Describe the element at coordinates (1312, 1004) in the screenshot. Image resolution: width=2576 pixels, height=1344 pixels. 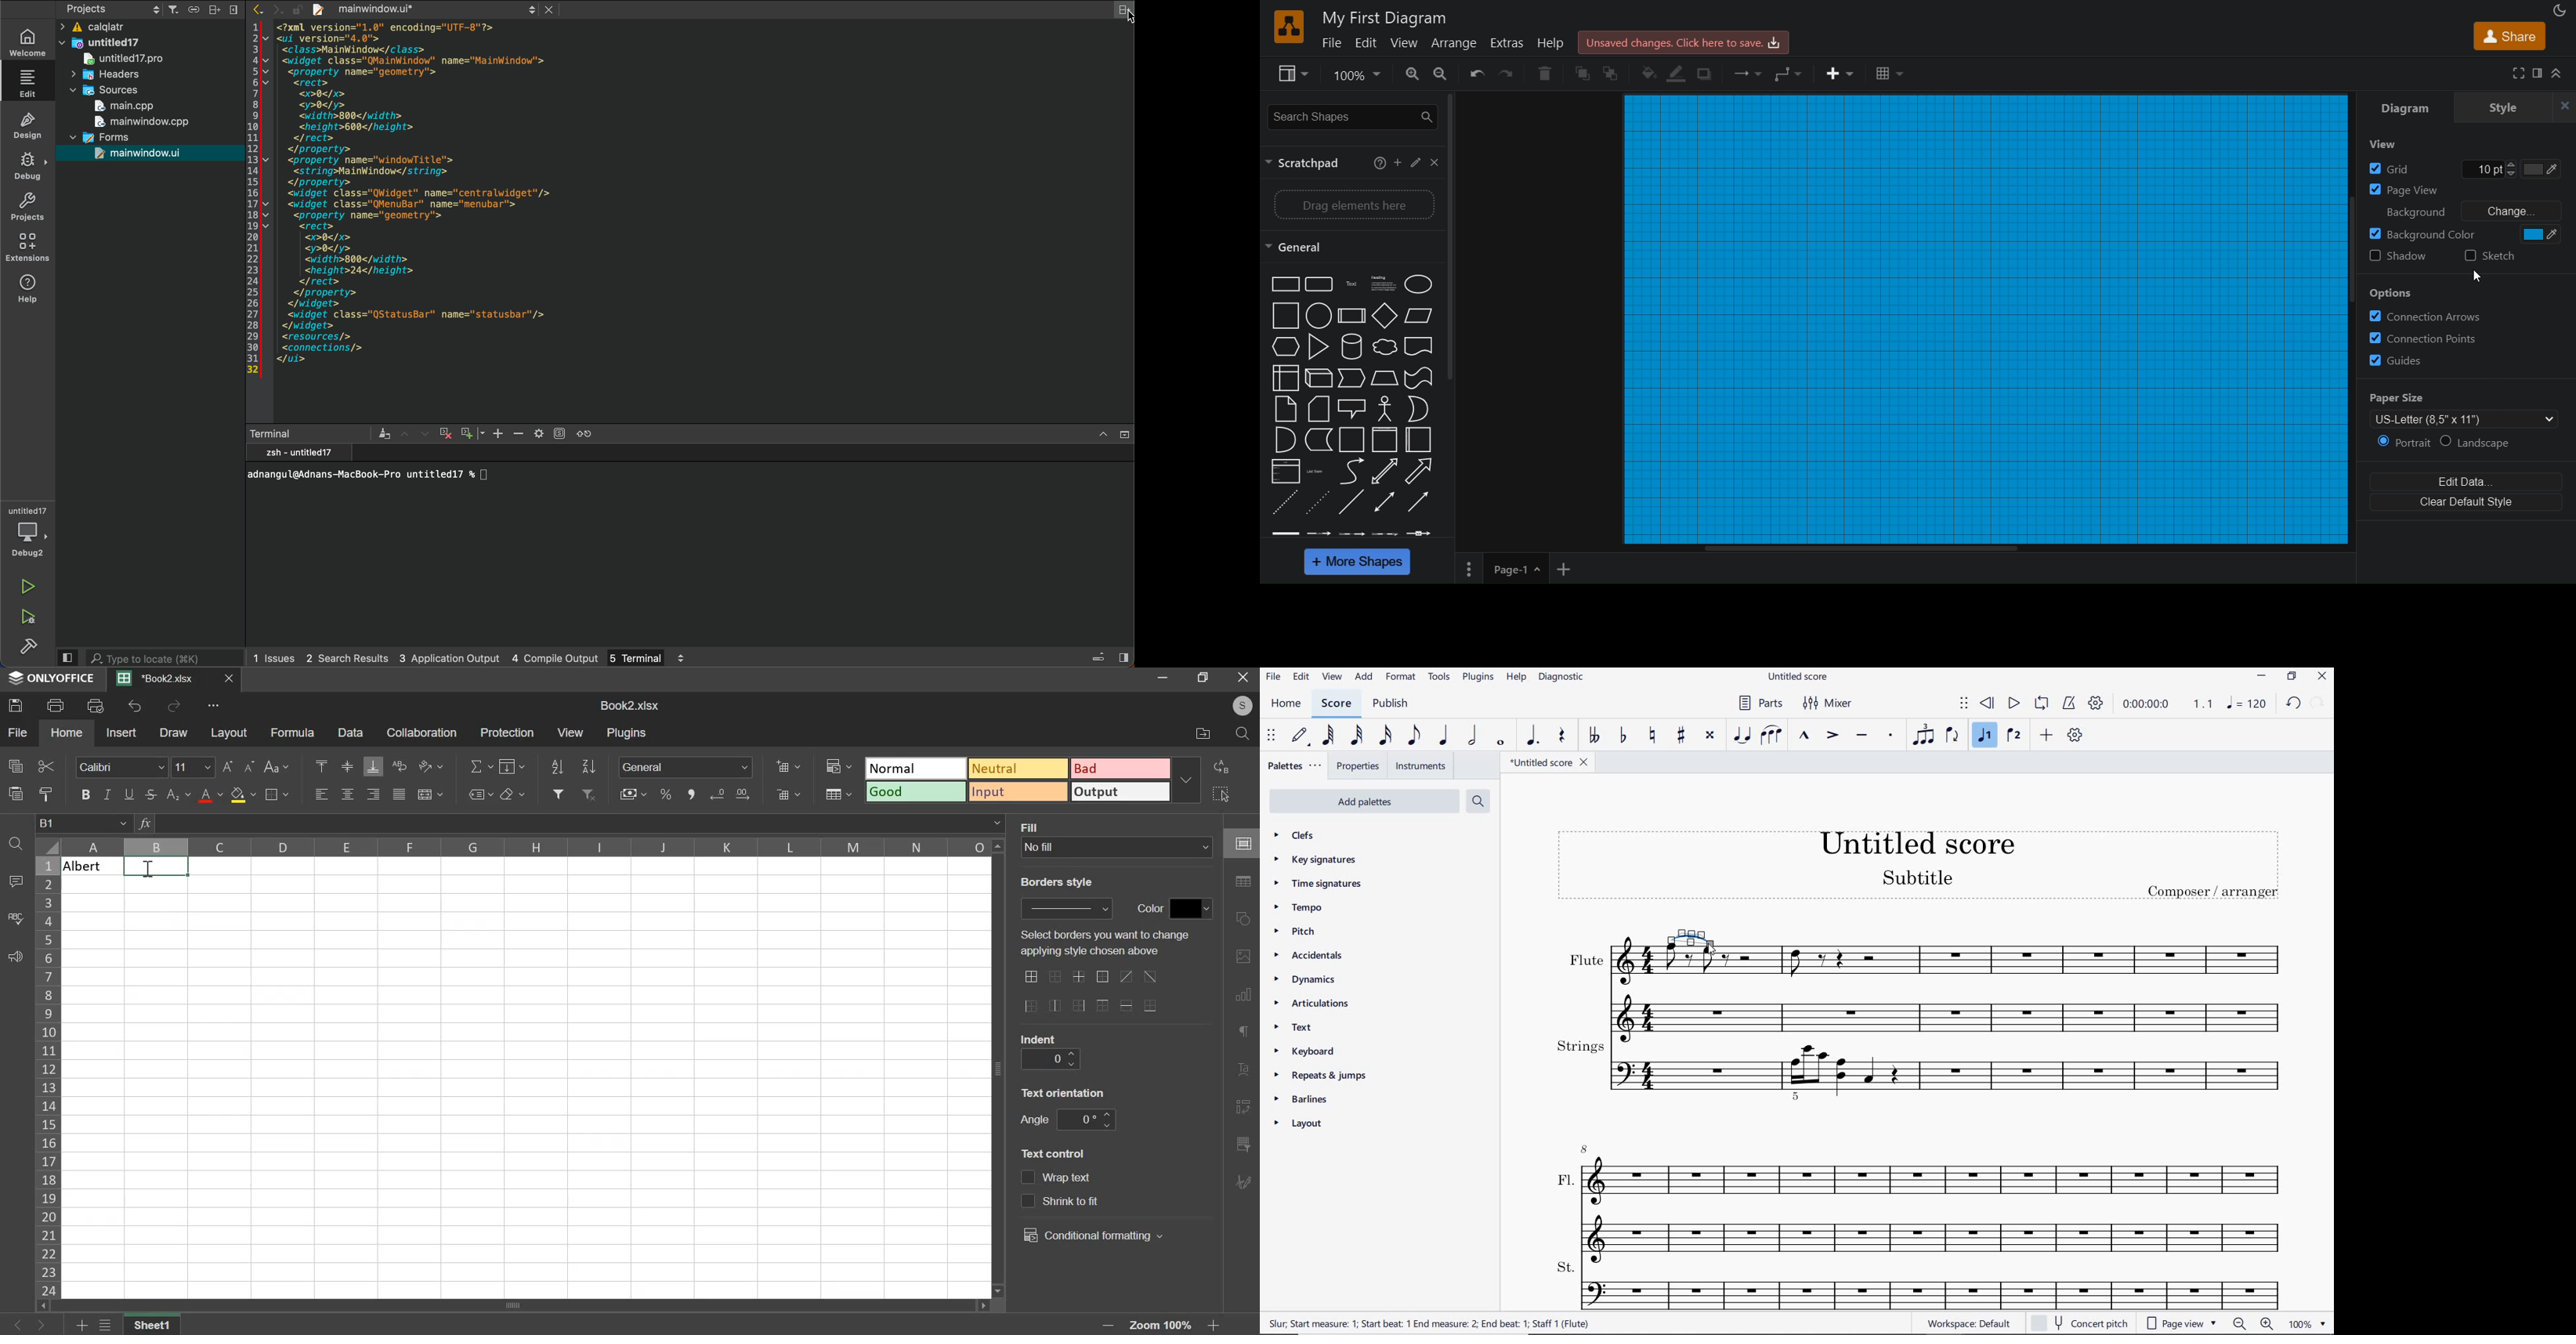
I see `articulations` at that location.